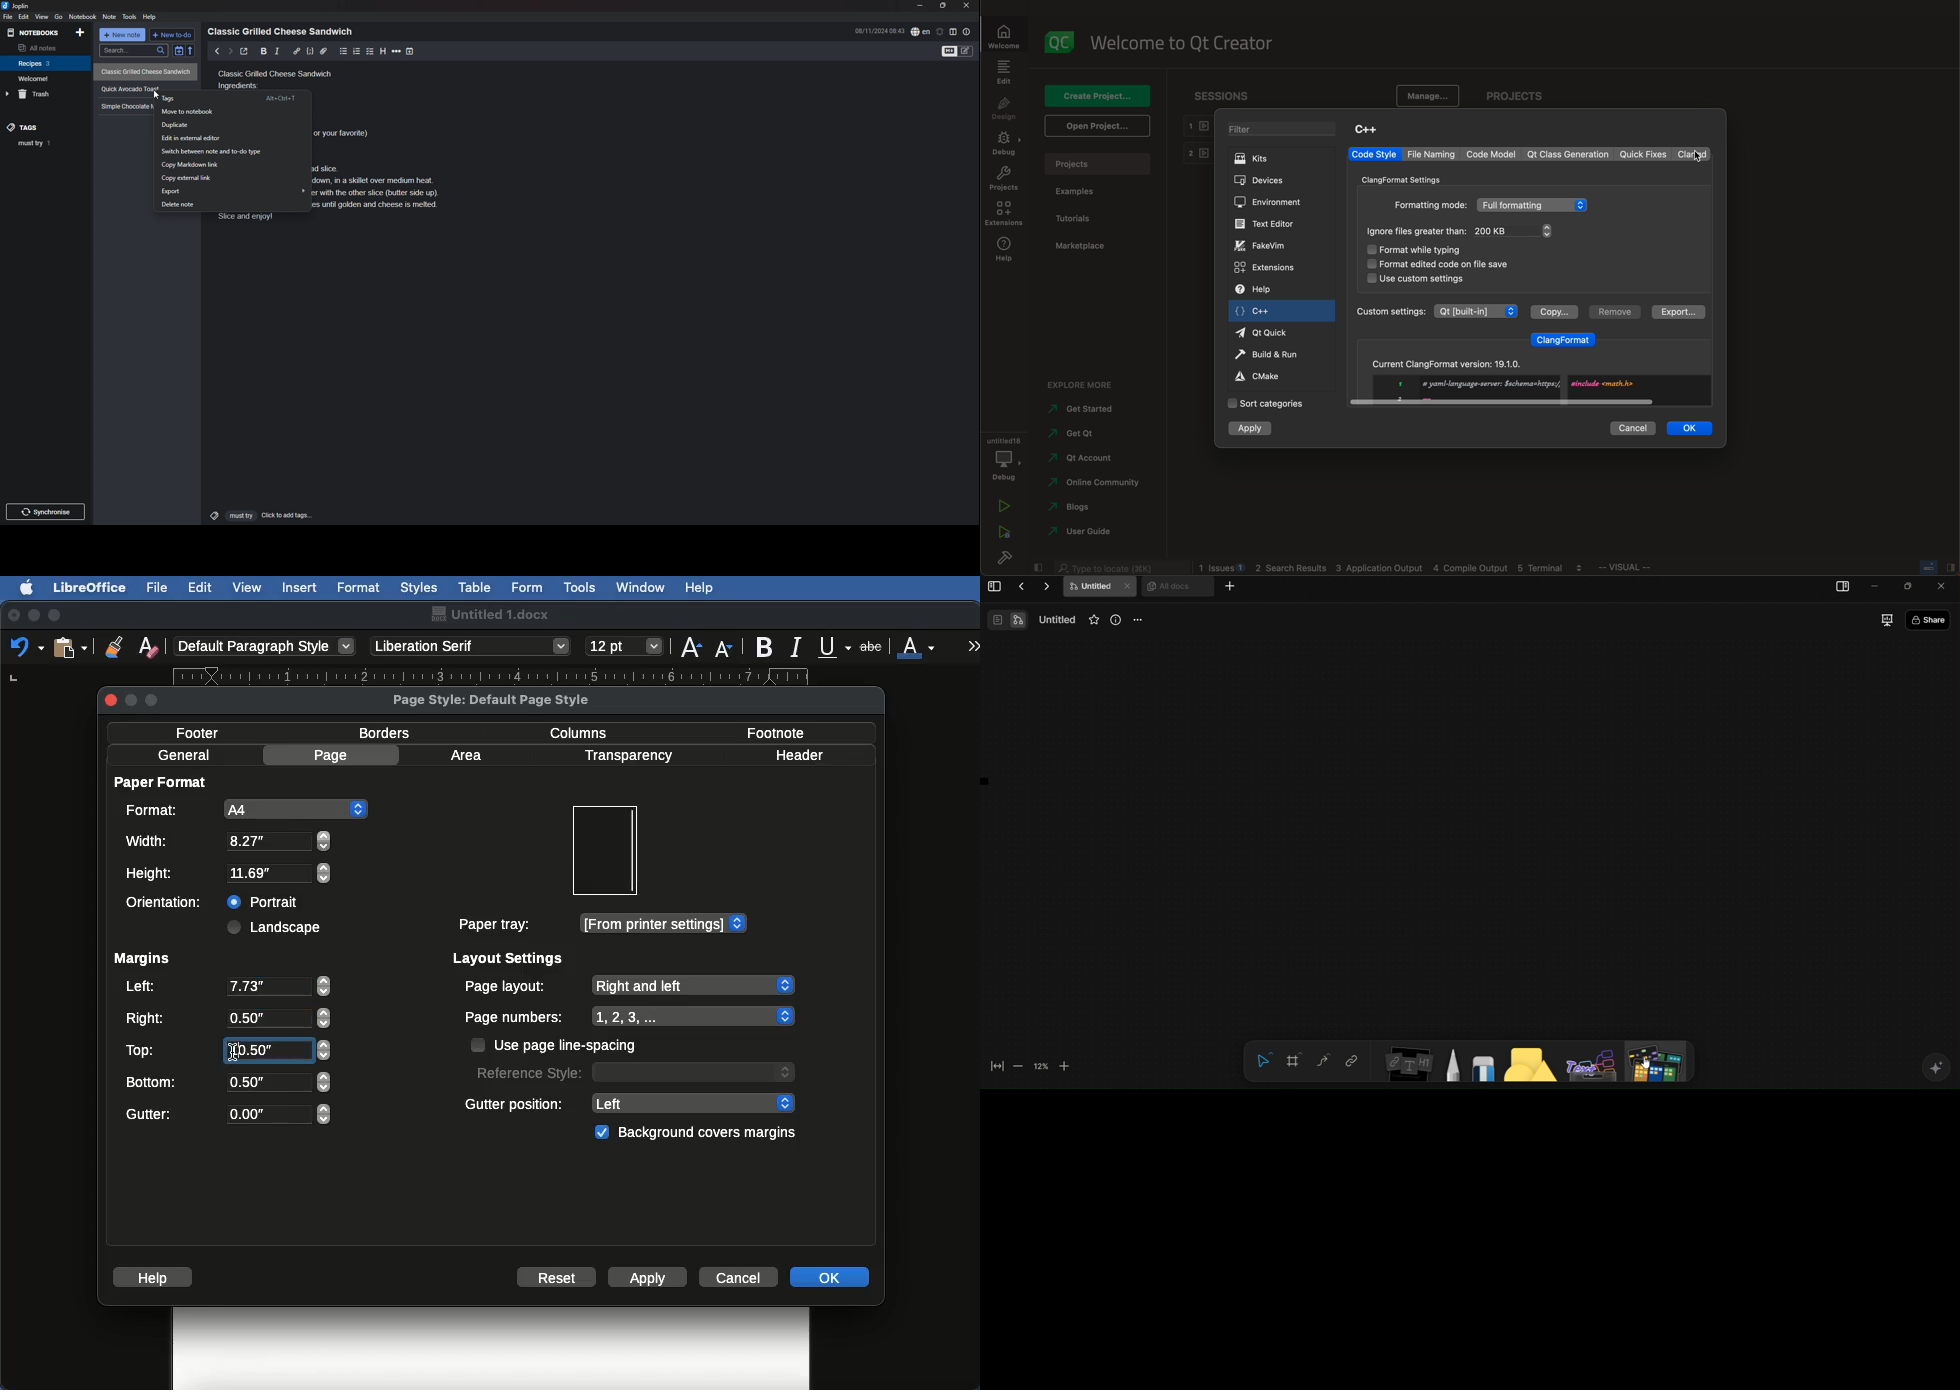  What do you see at coordinates (46, 94) in the screenshot?
I see `trash` at bounding box center [46, 94].